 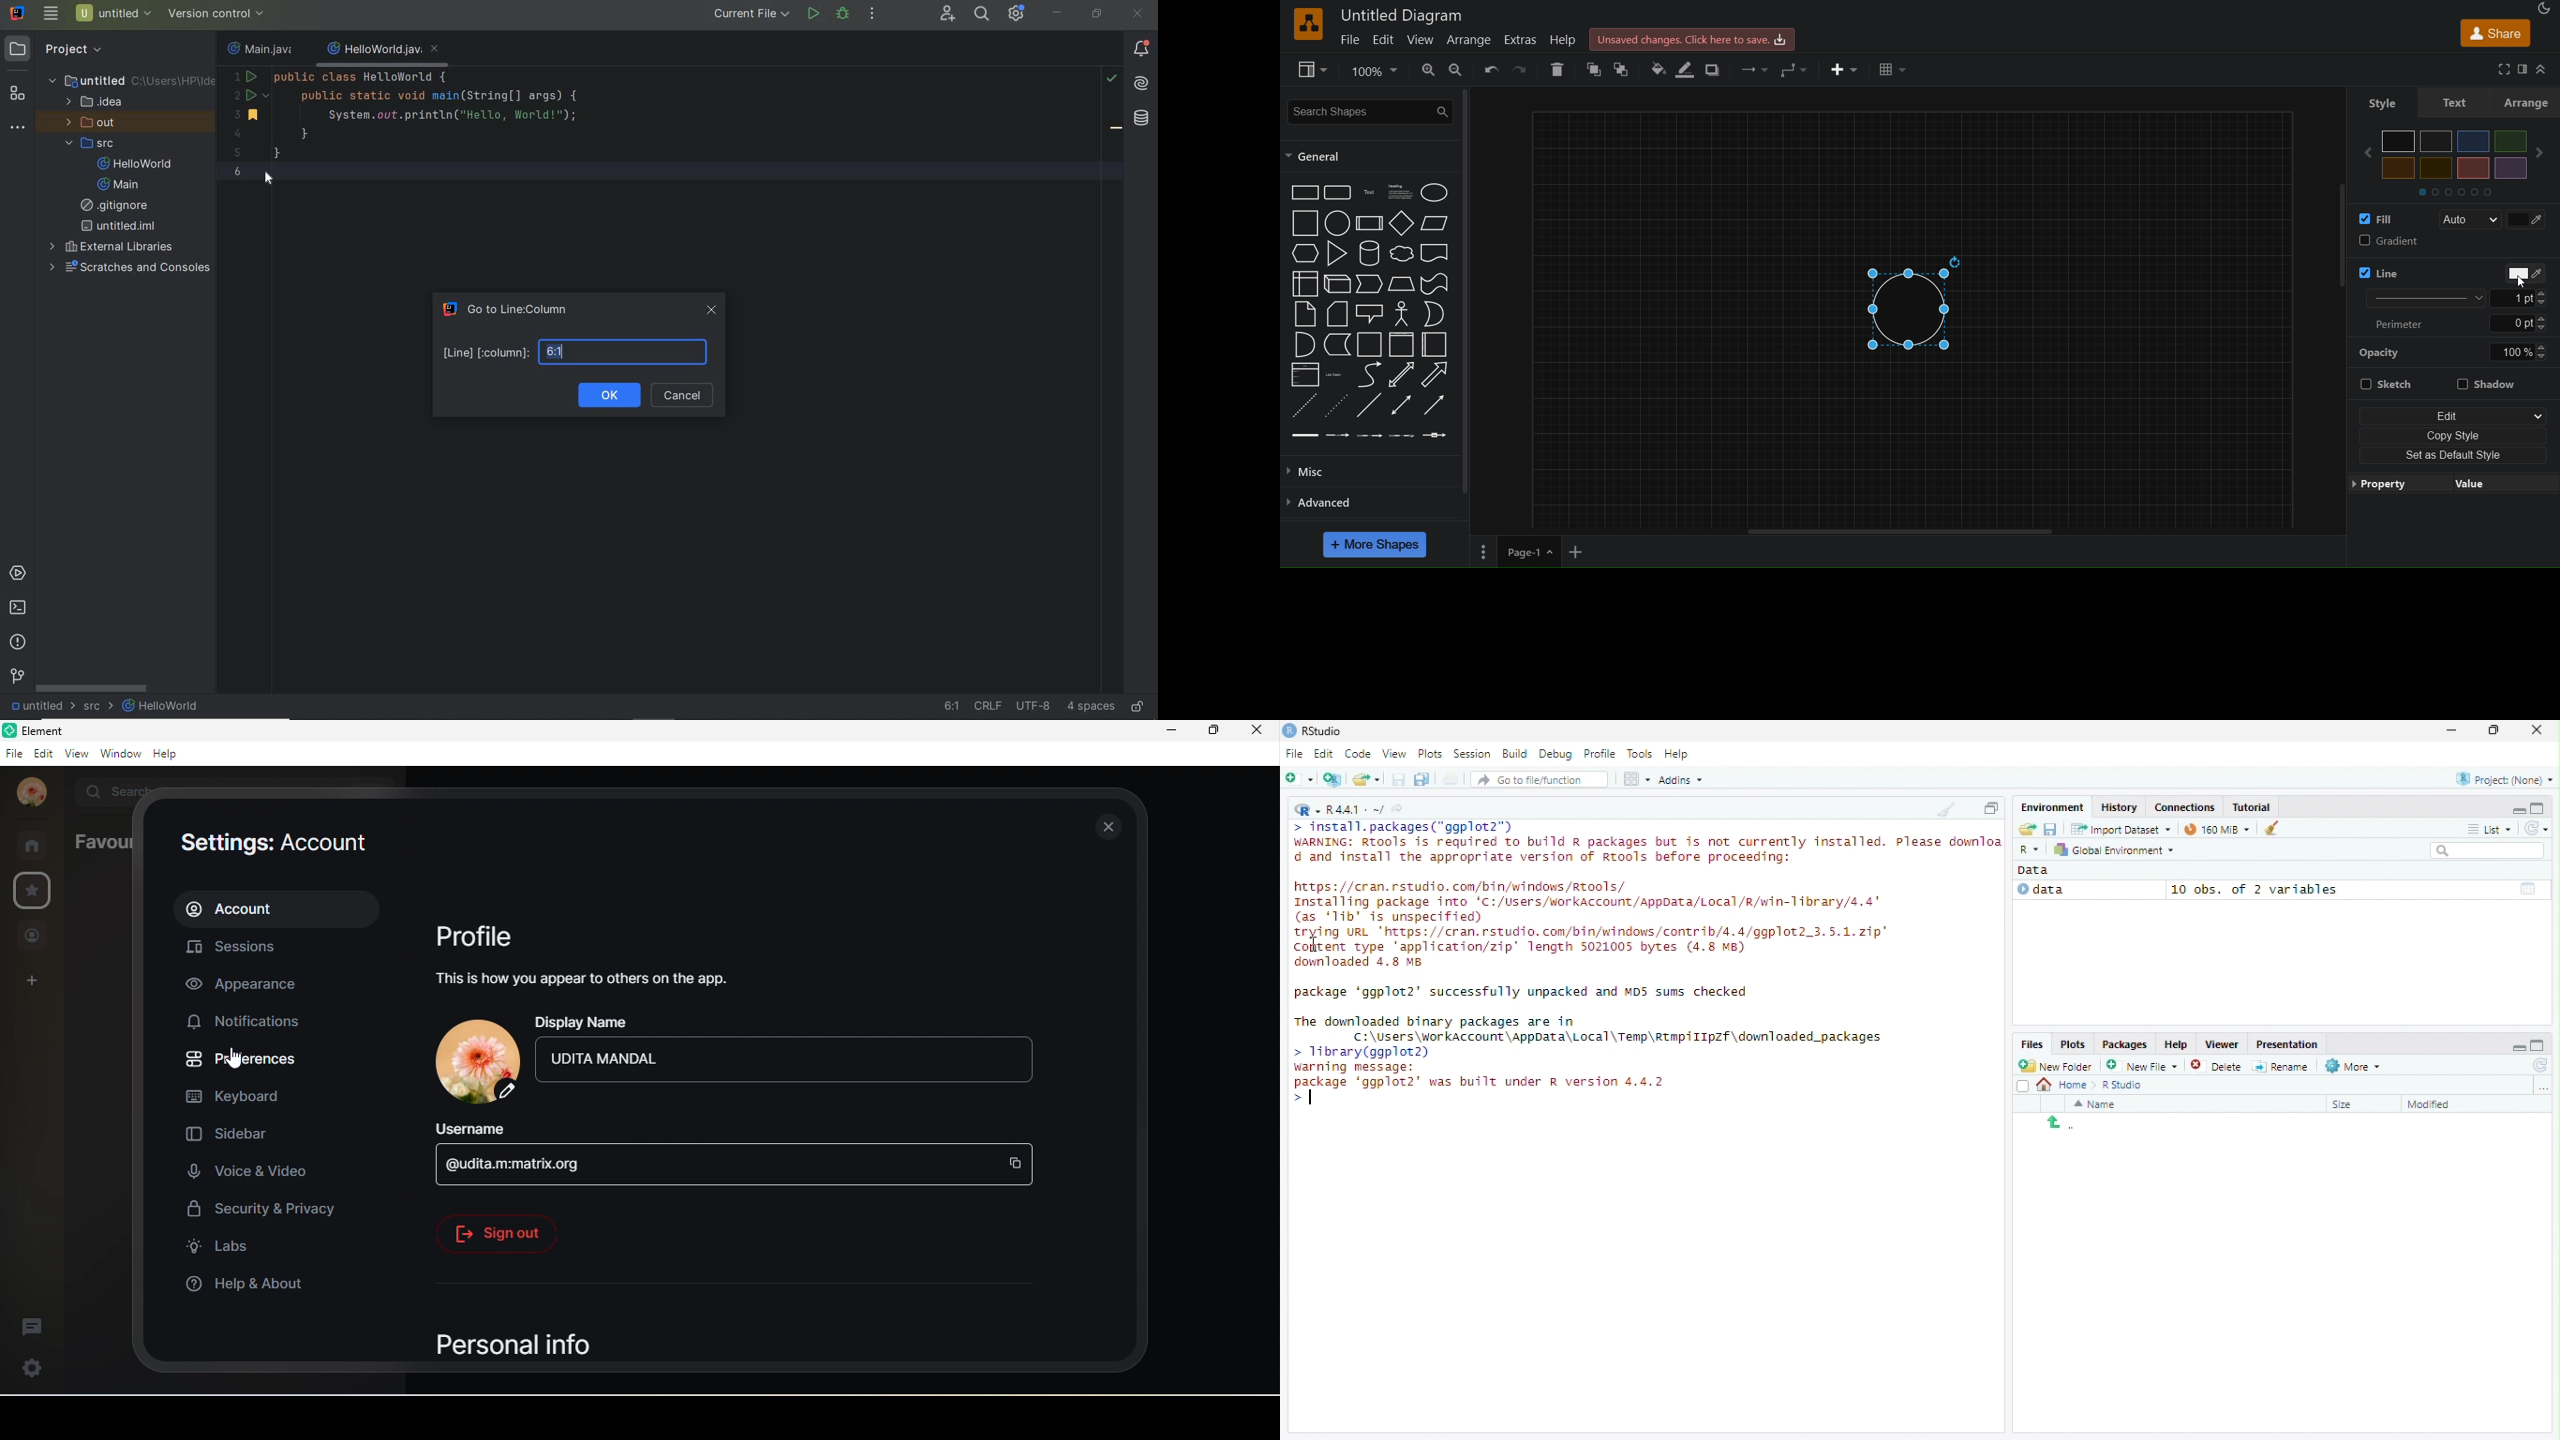 What do you see at coordinates (31, 1367) in the screenshot?
I see `settings` at bounding box center [31, 1367].